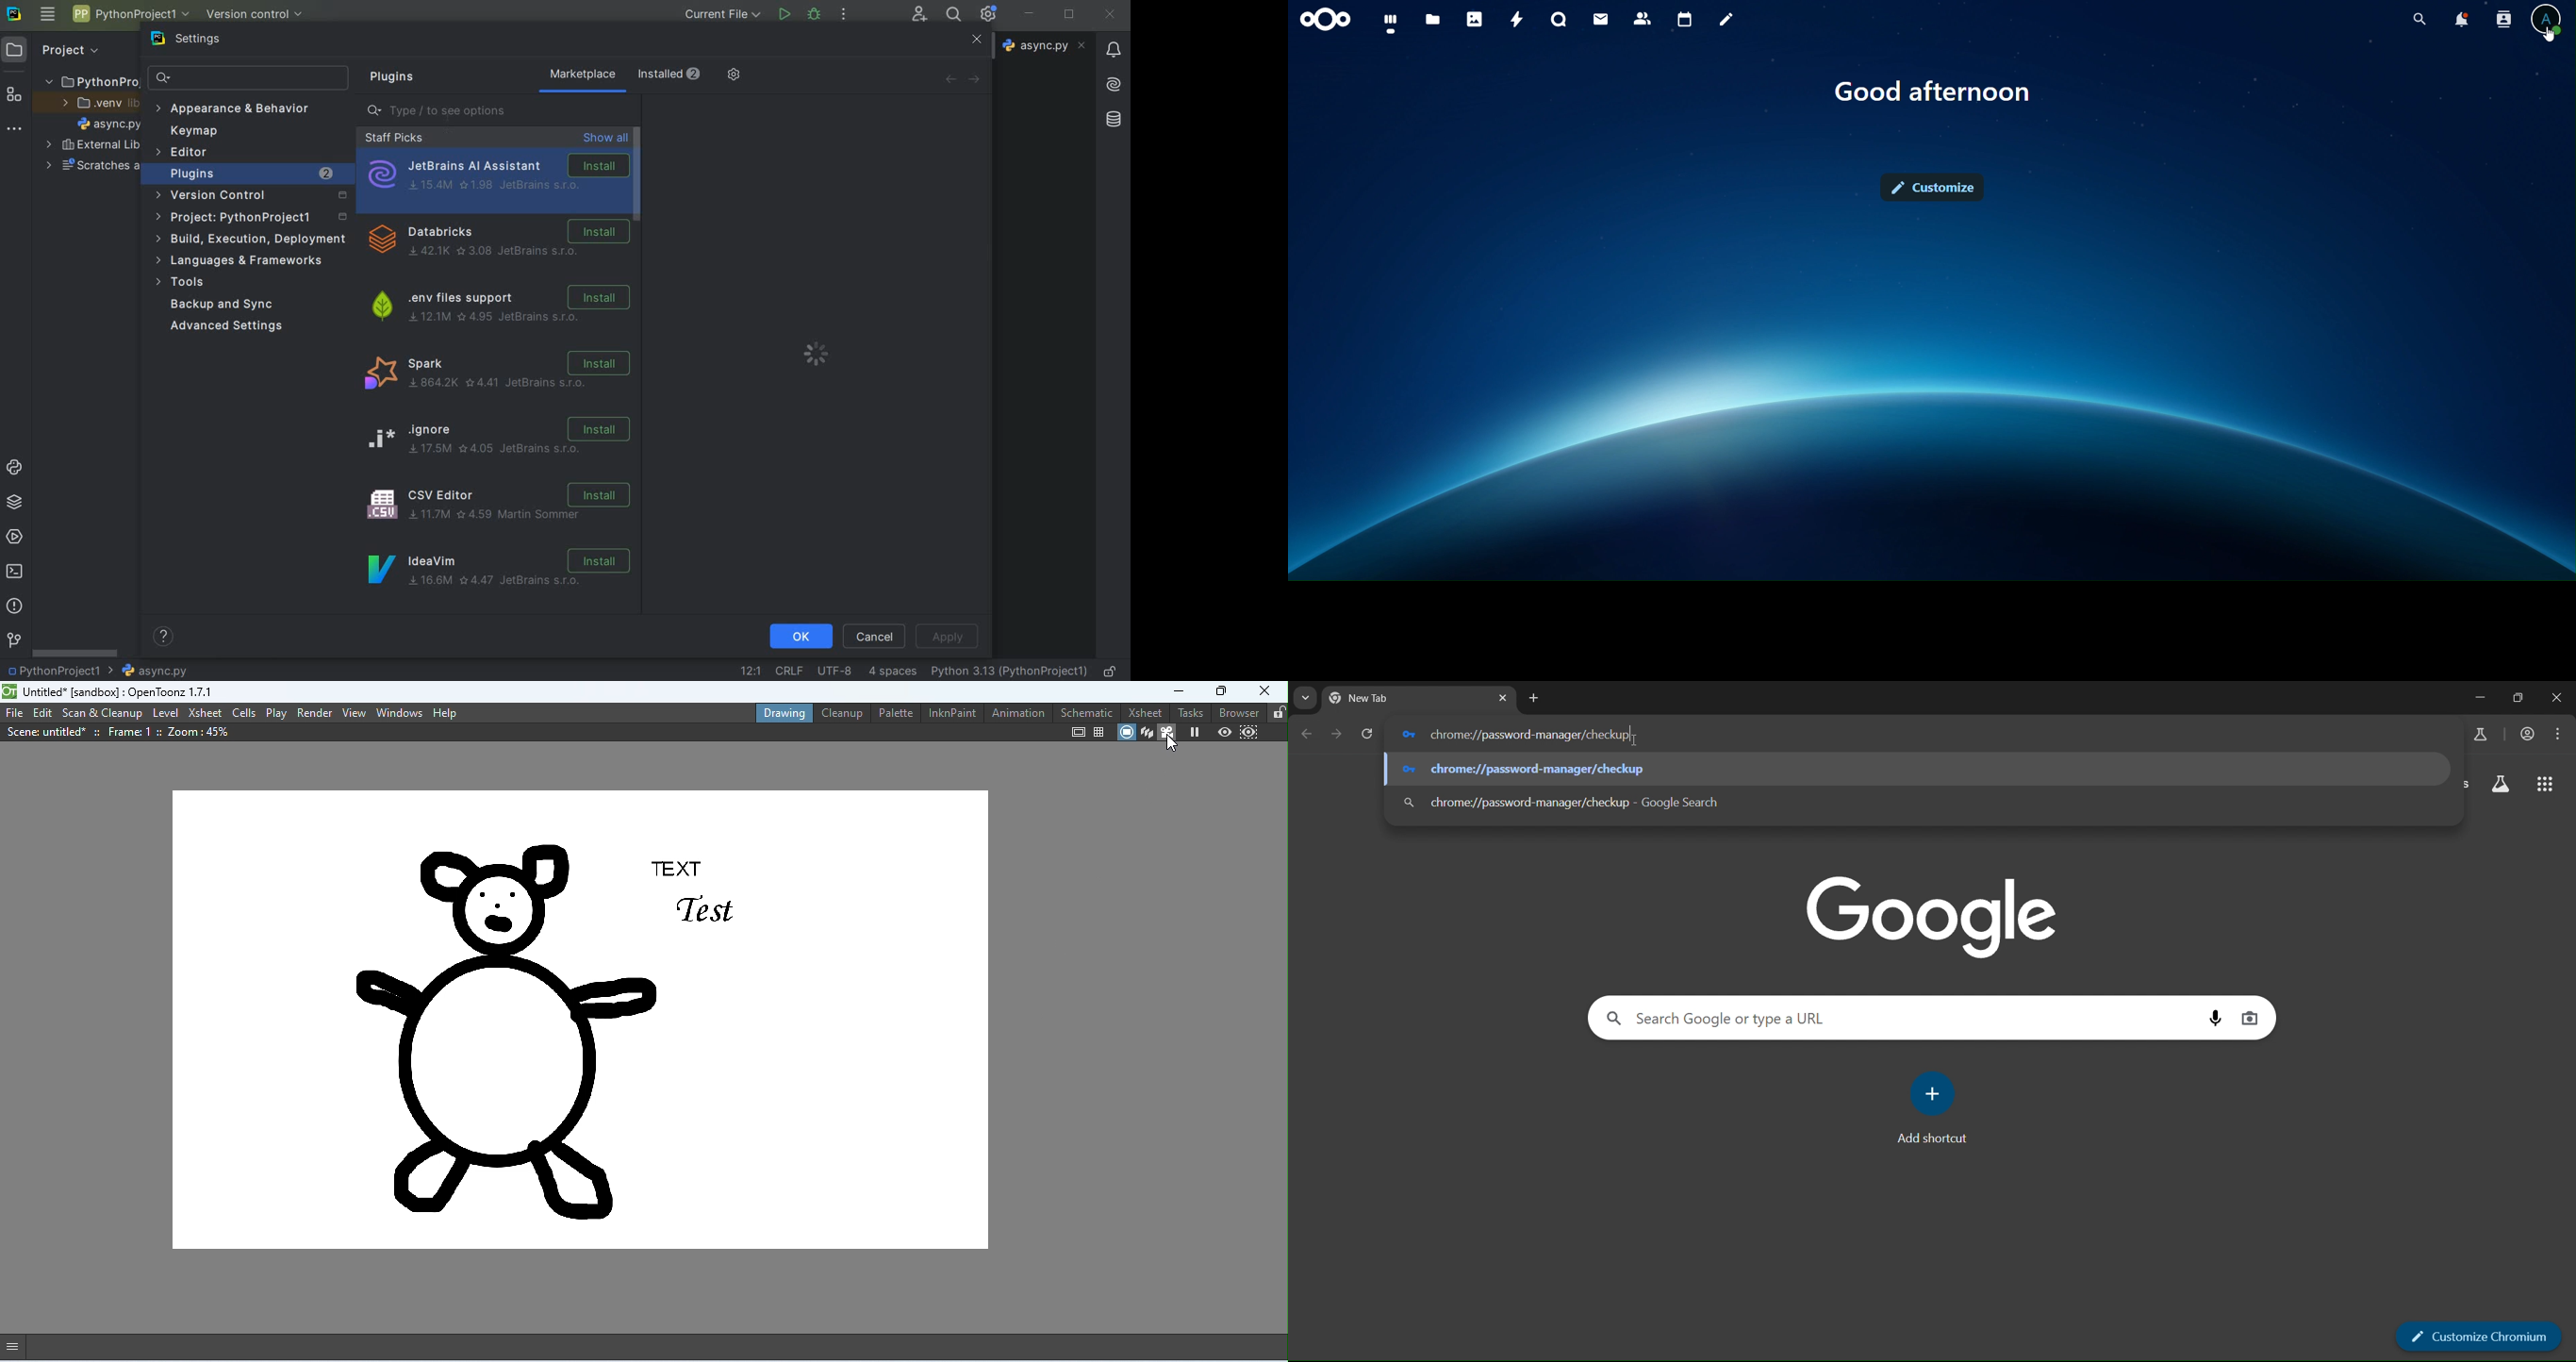 This screenshot has height=1372, width=2576. I want to click on languages & frameworks, so click(247, 260).